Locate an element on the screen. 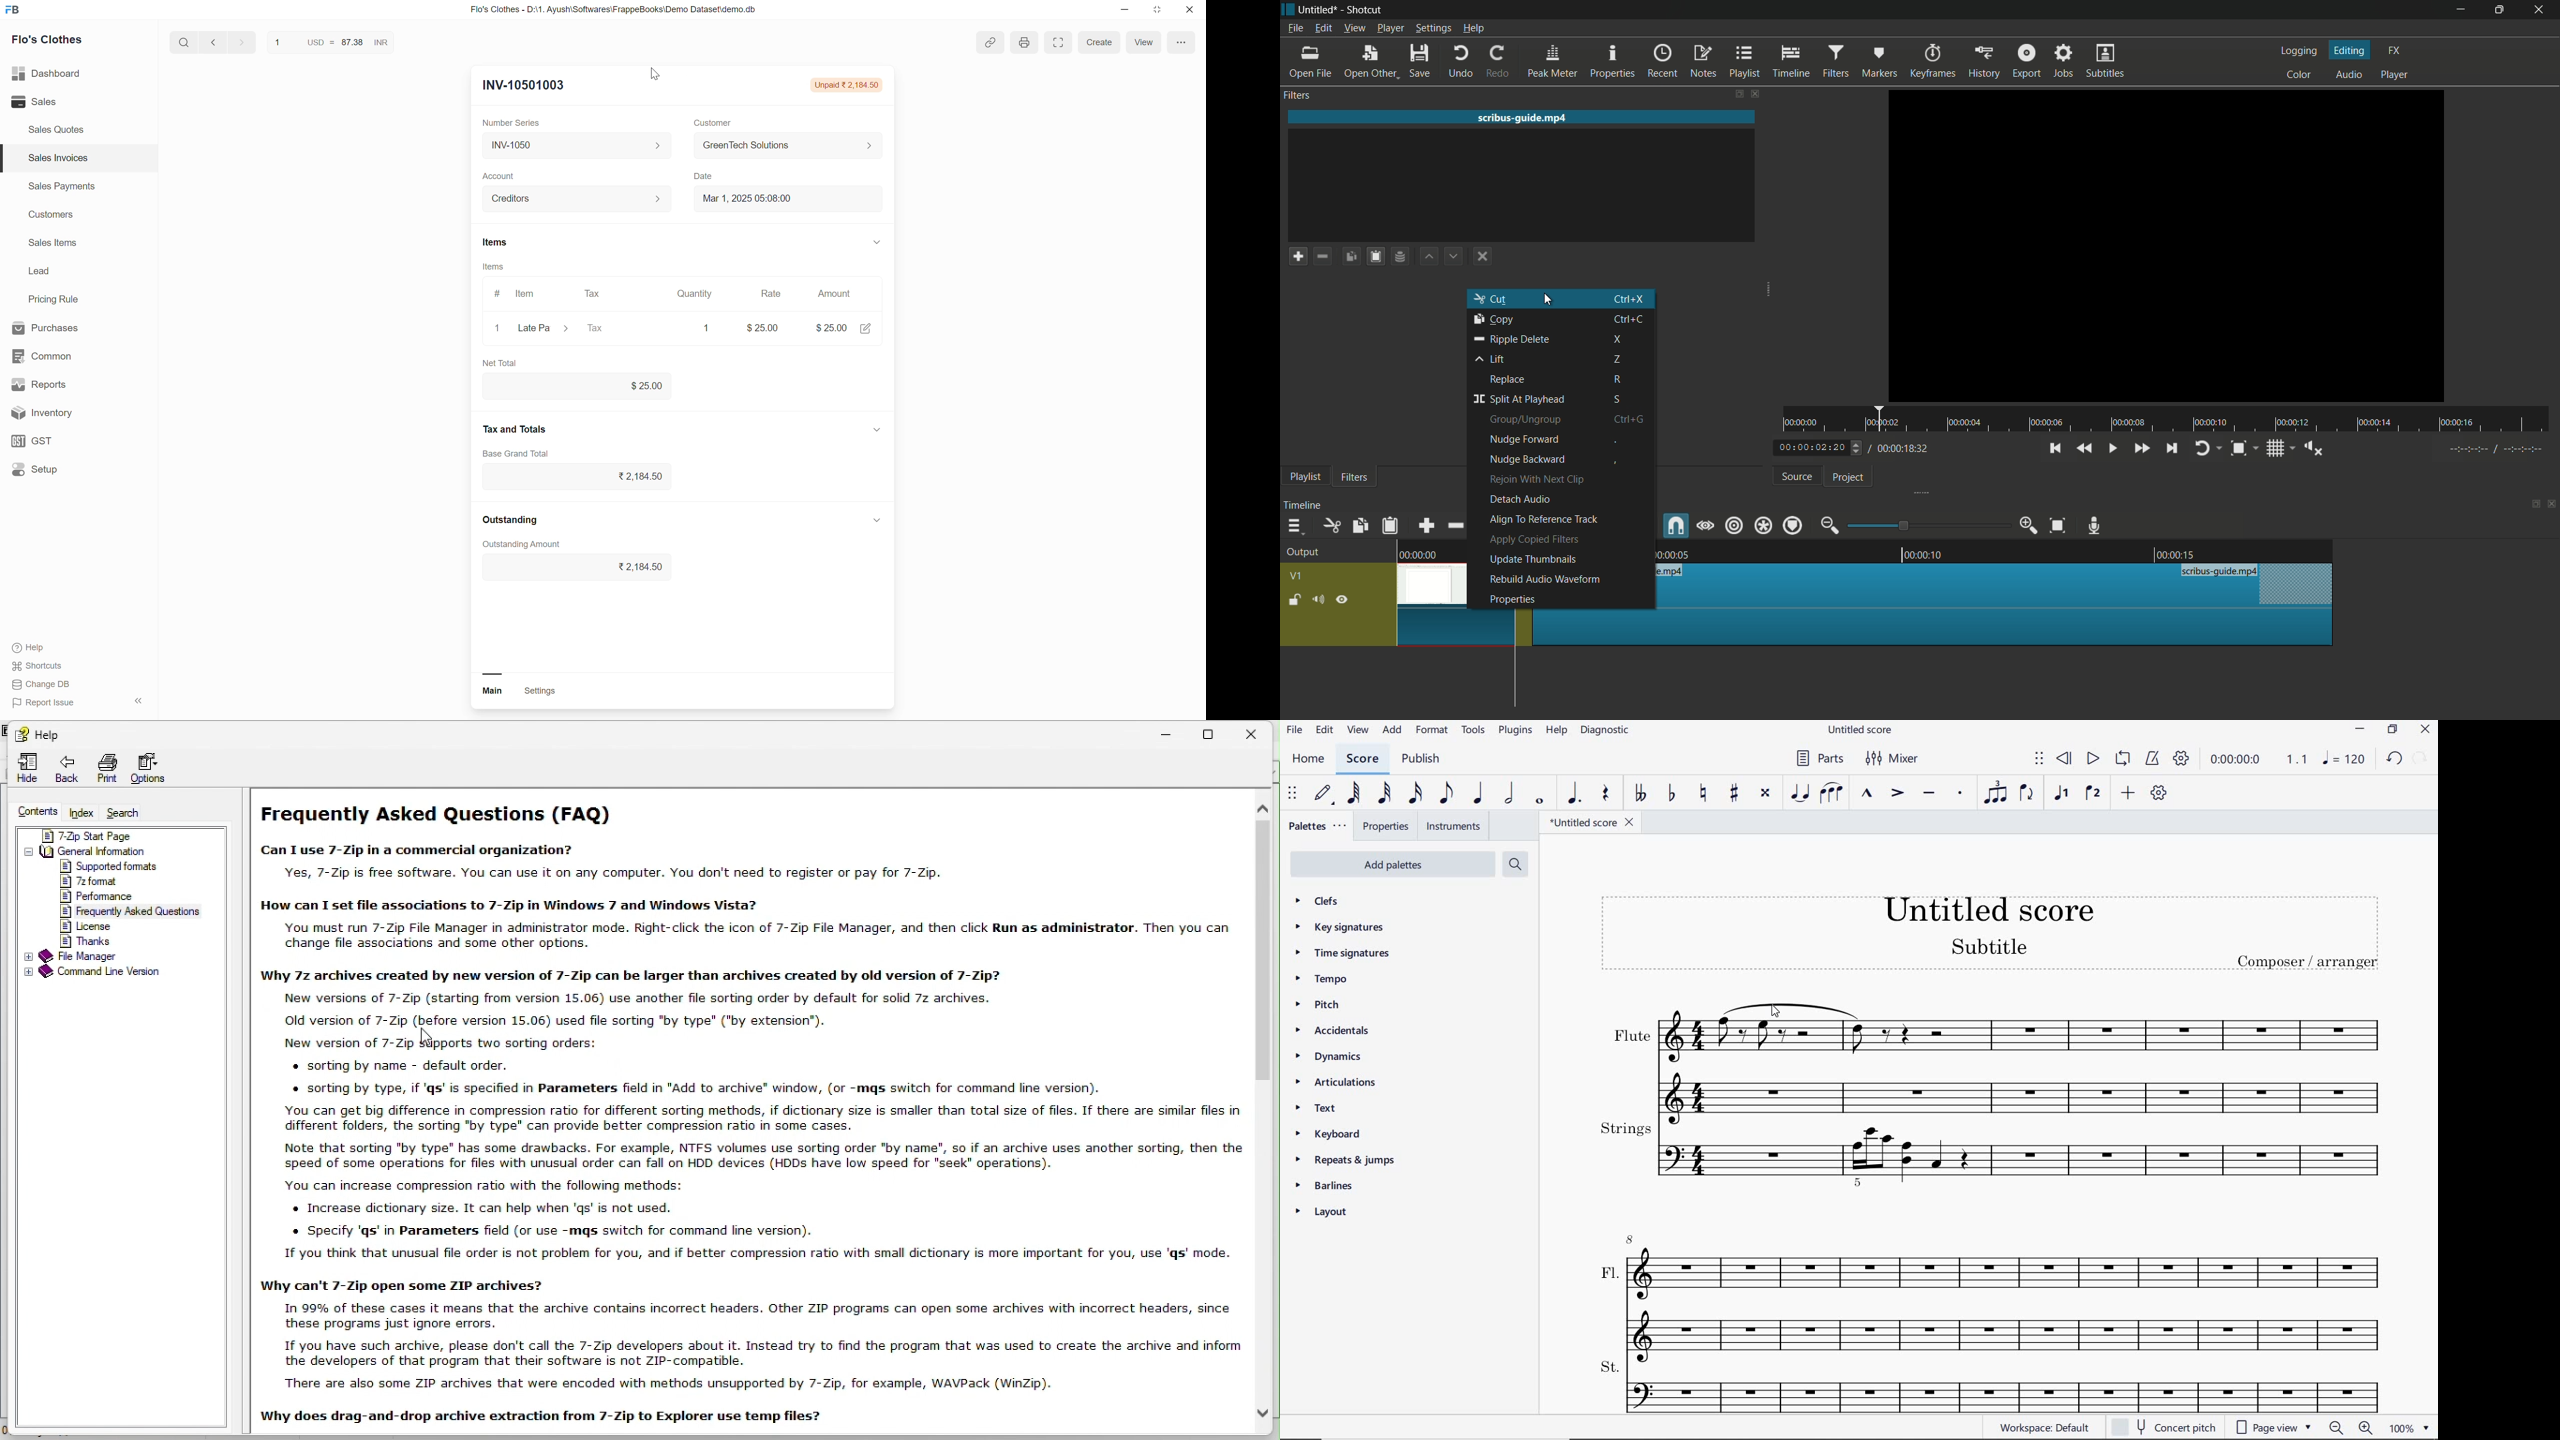 The image size is (2576, 1456). Sales Items is located at coordinates (53, 244).